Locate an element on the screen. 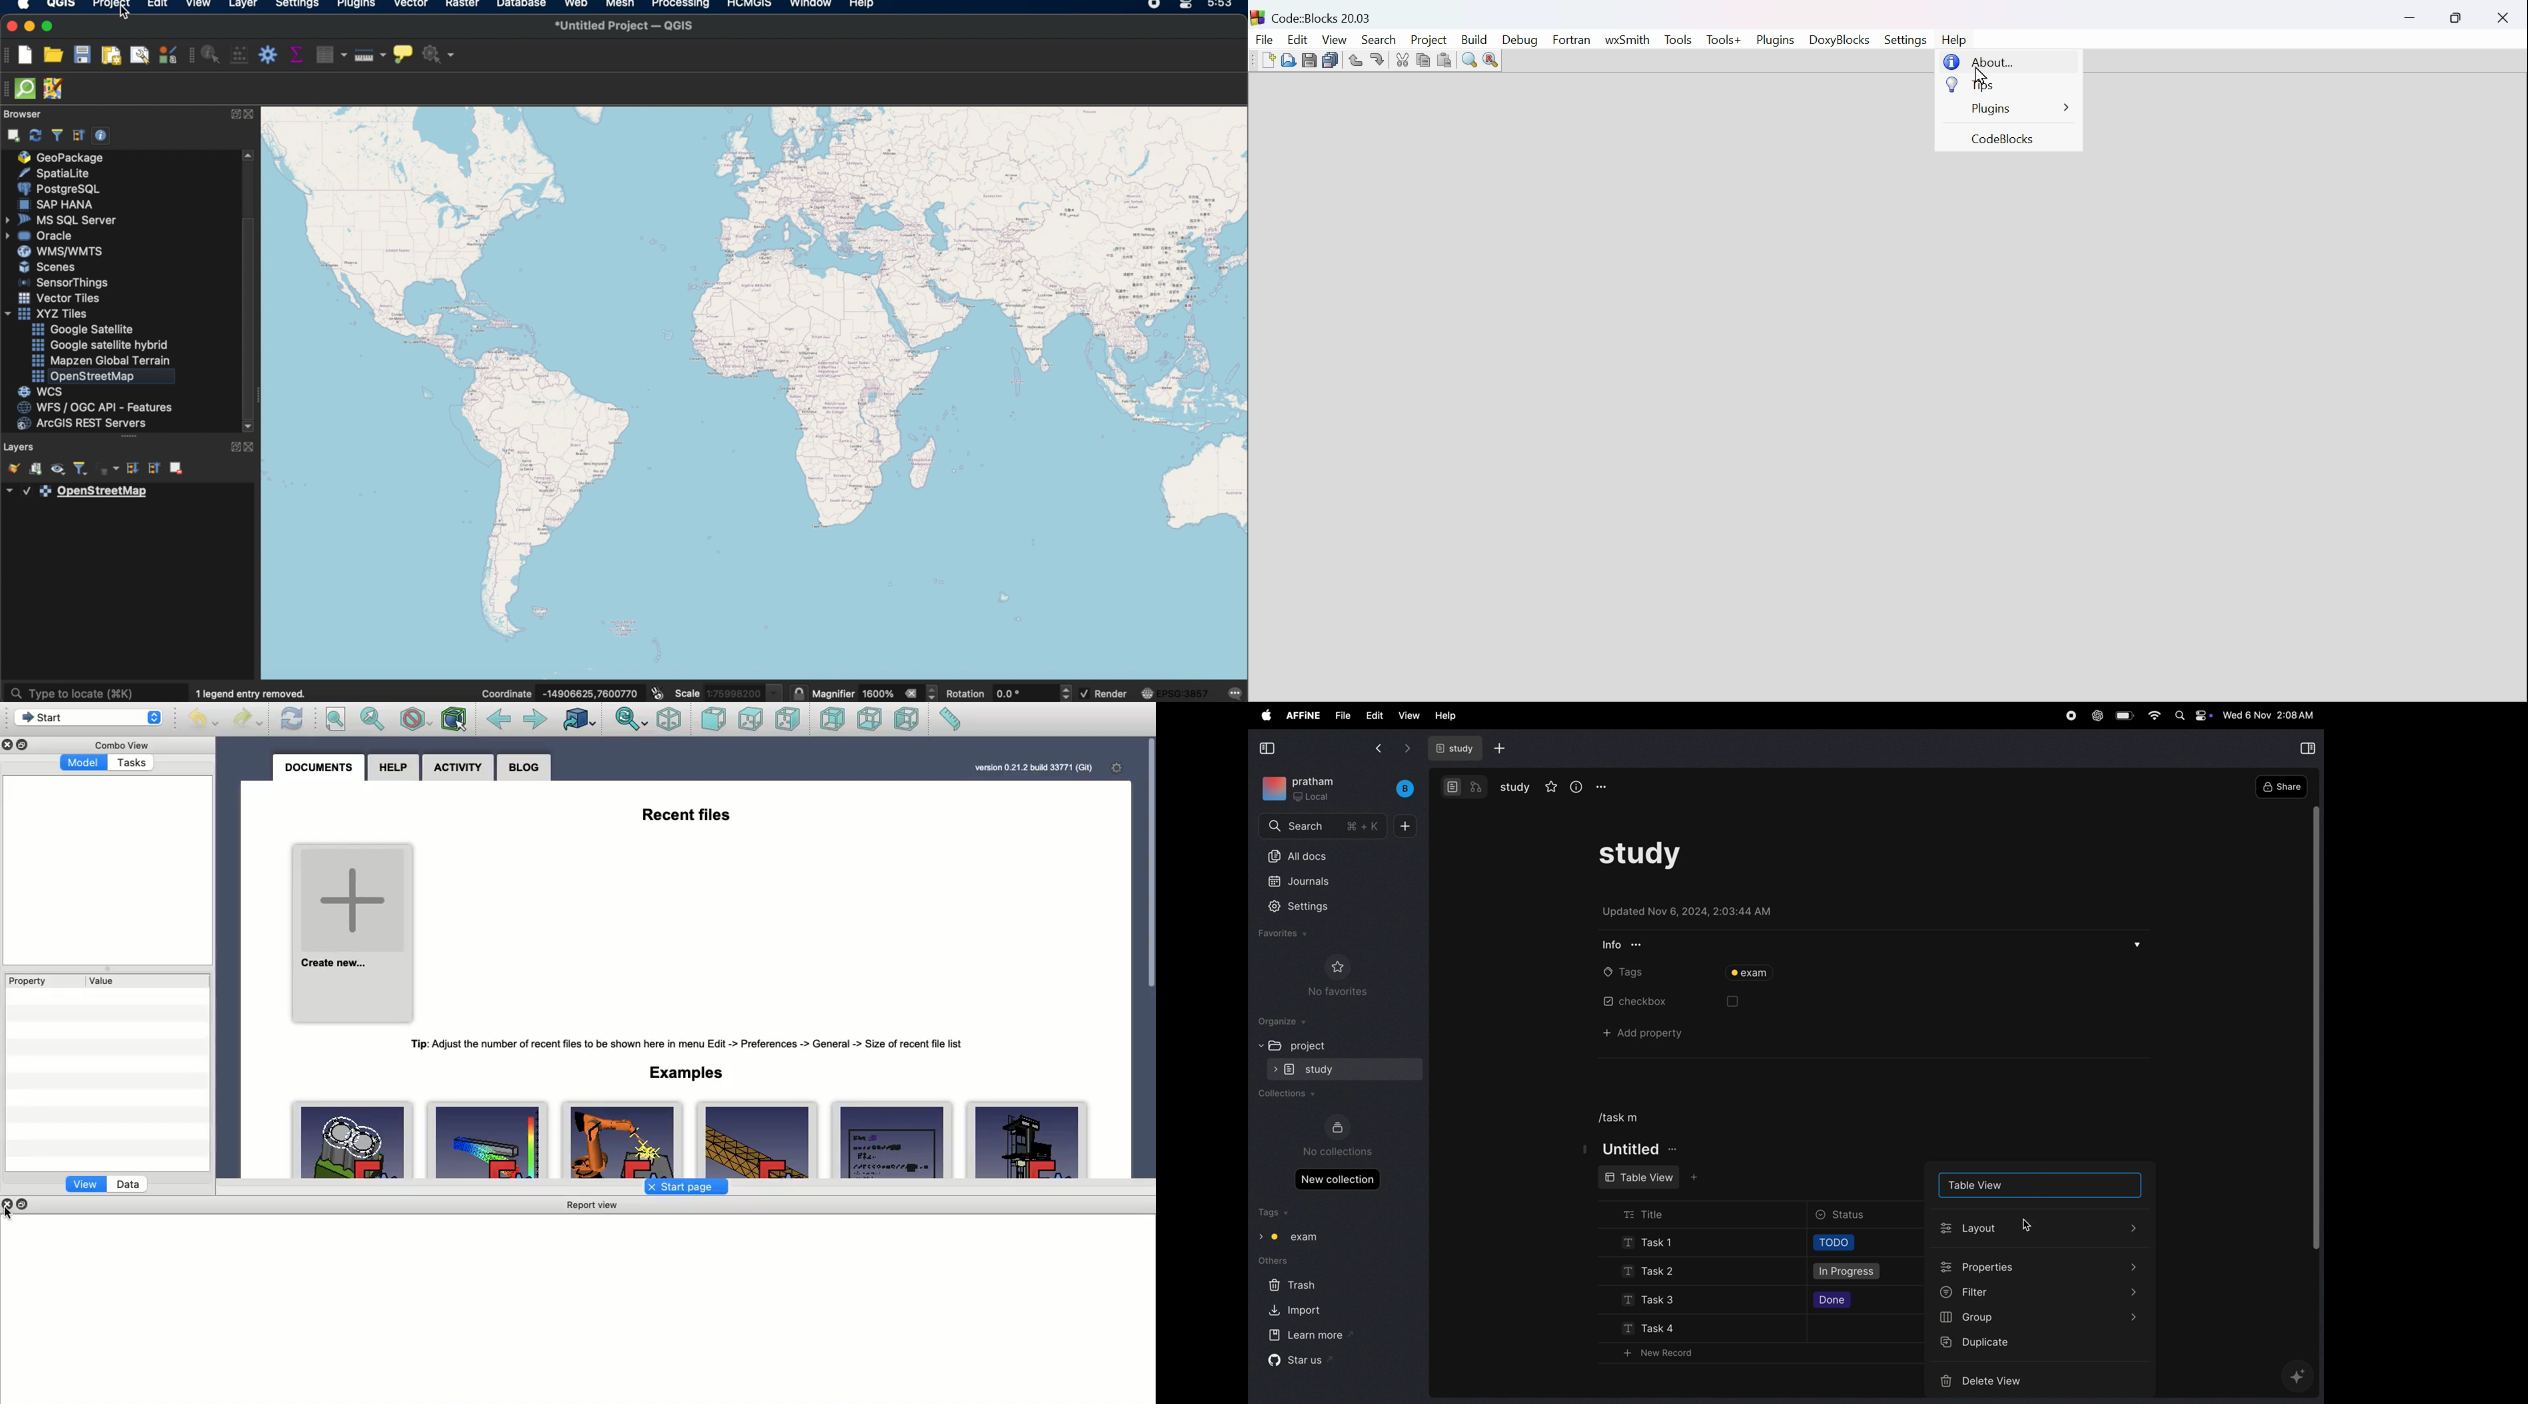  chechbox is located at coordinates (1623, 1003).